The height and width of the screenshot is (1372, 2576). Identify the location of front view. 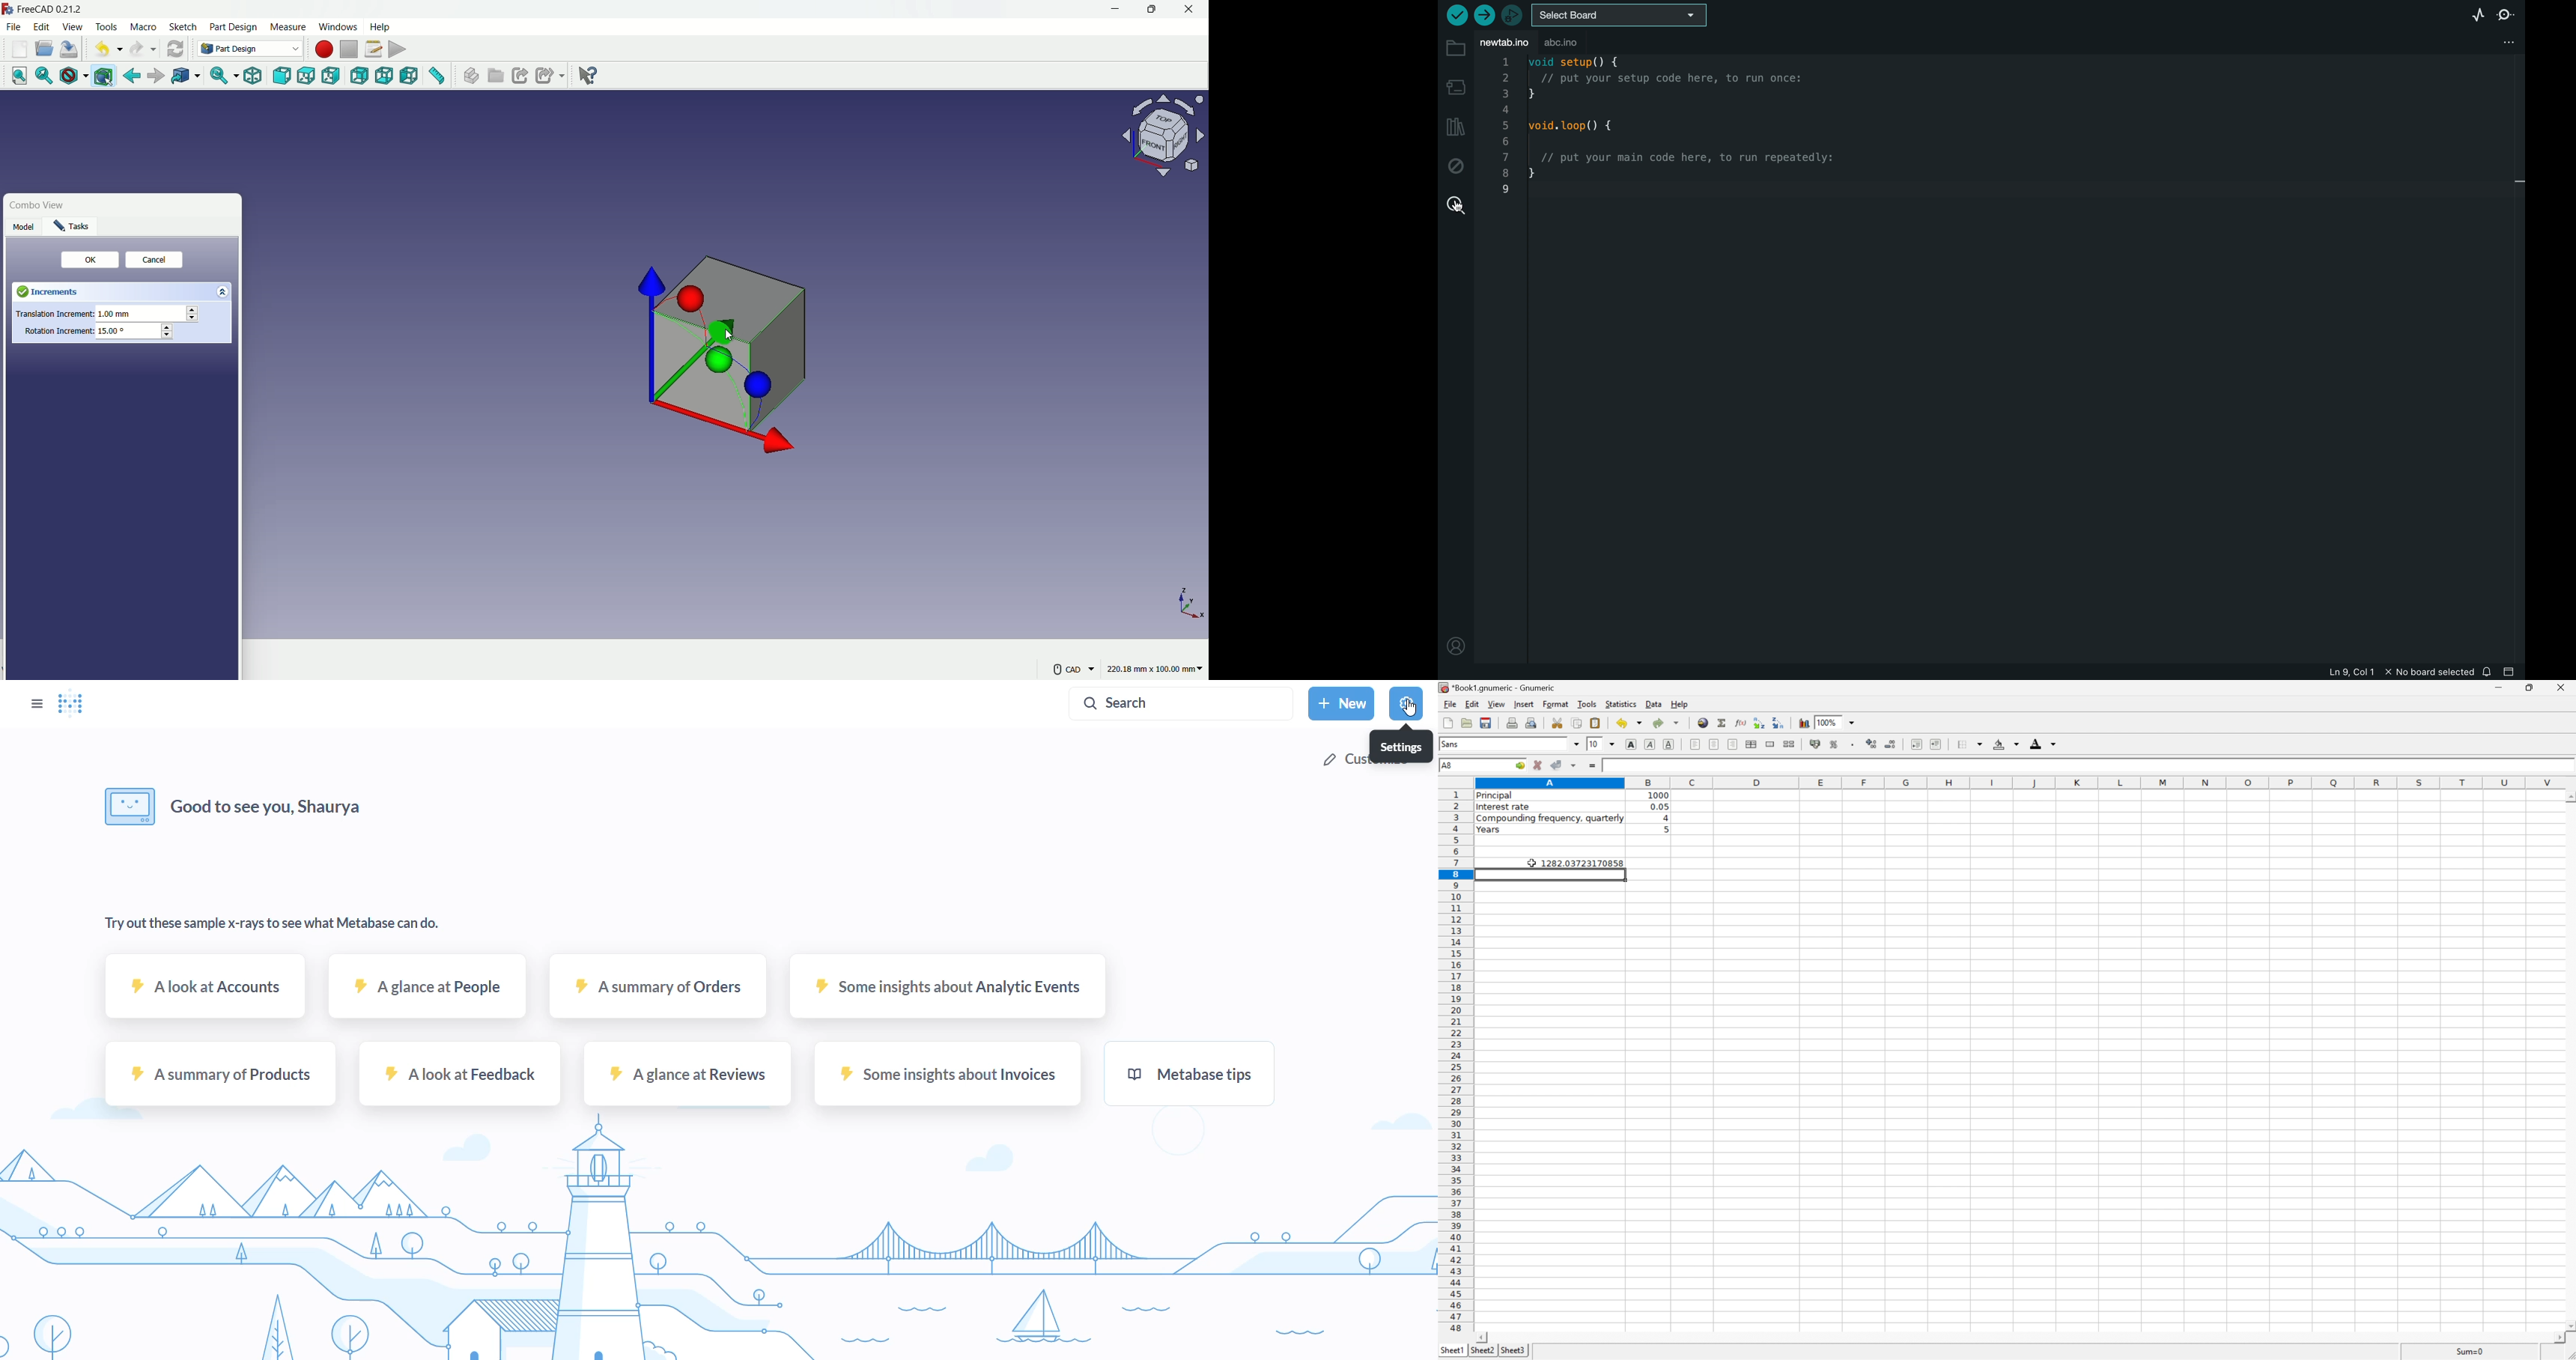
(283, 76).